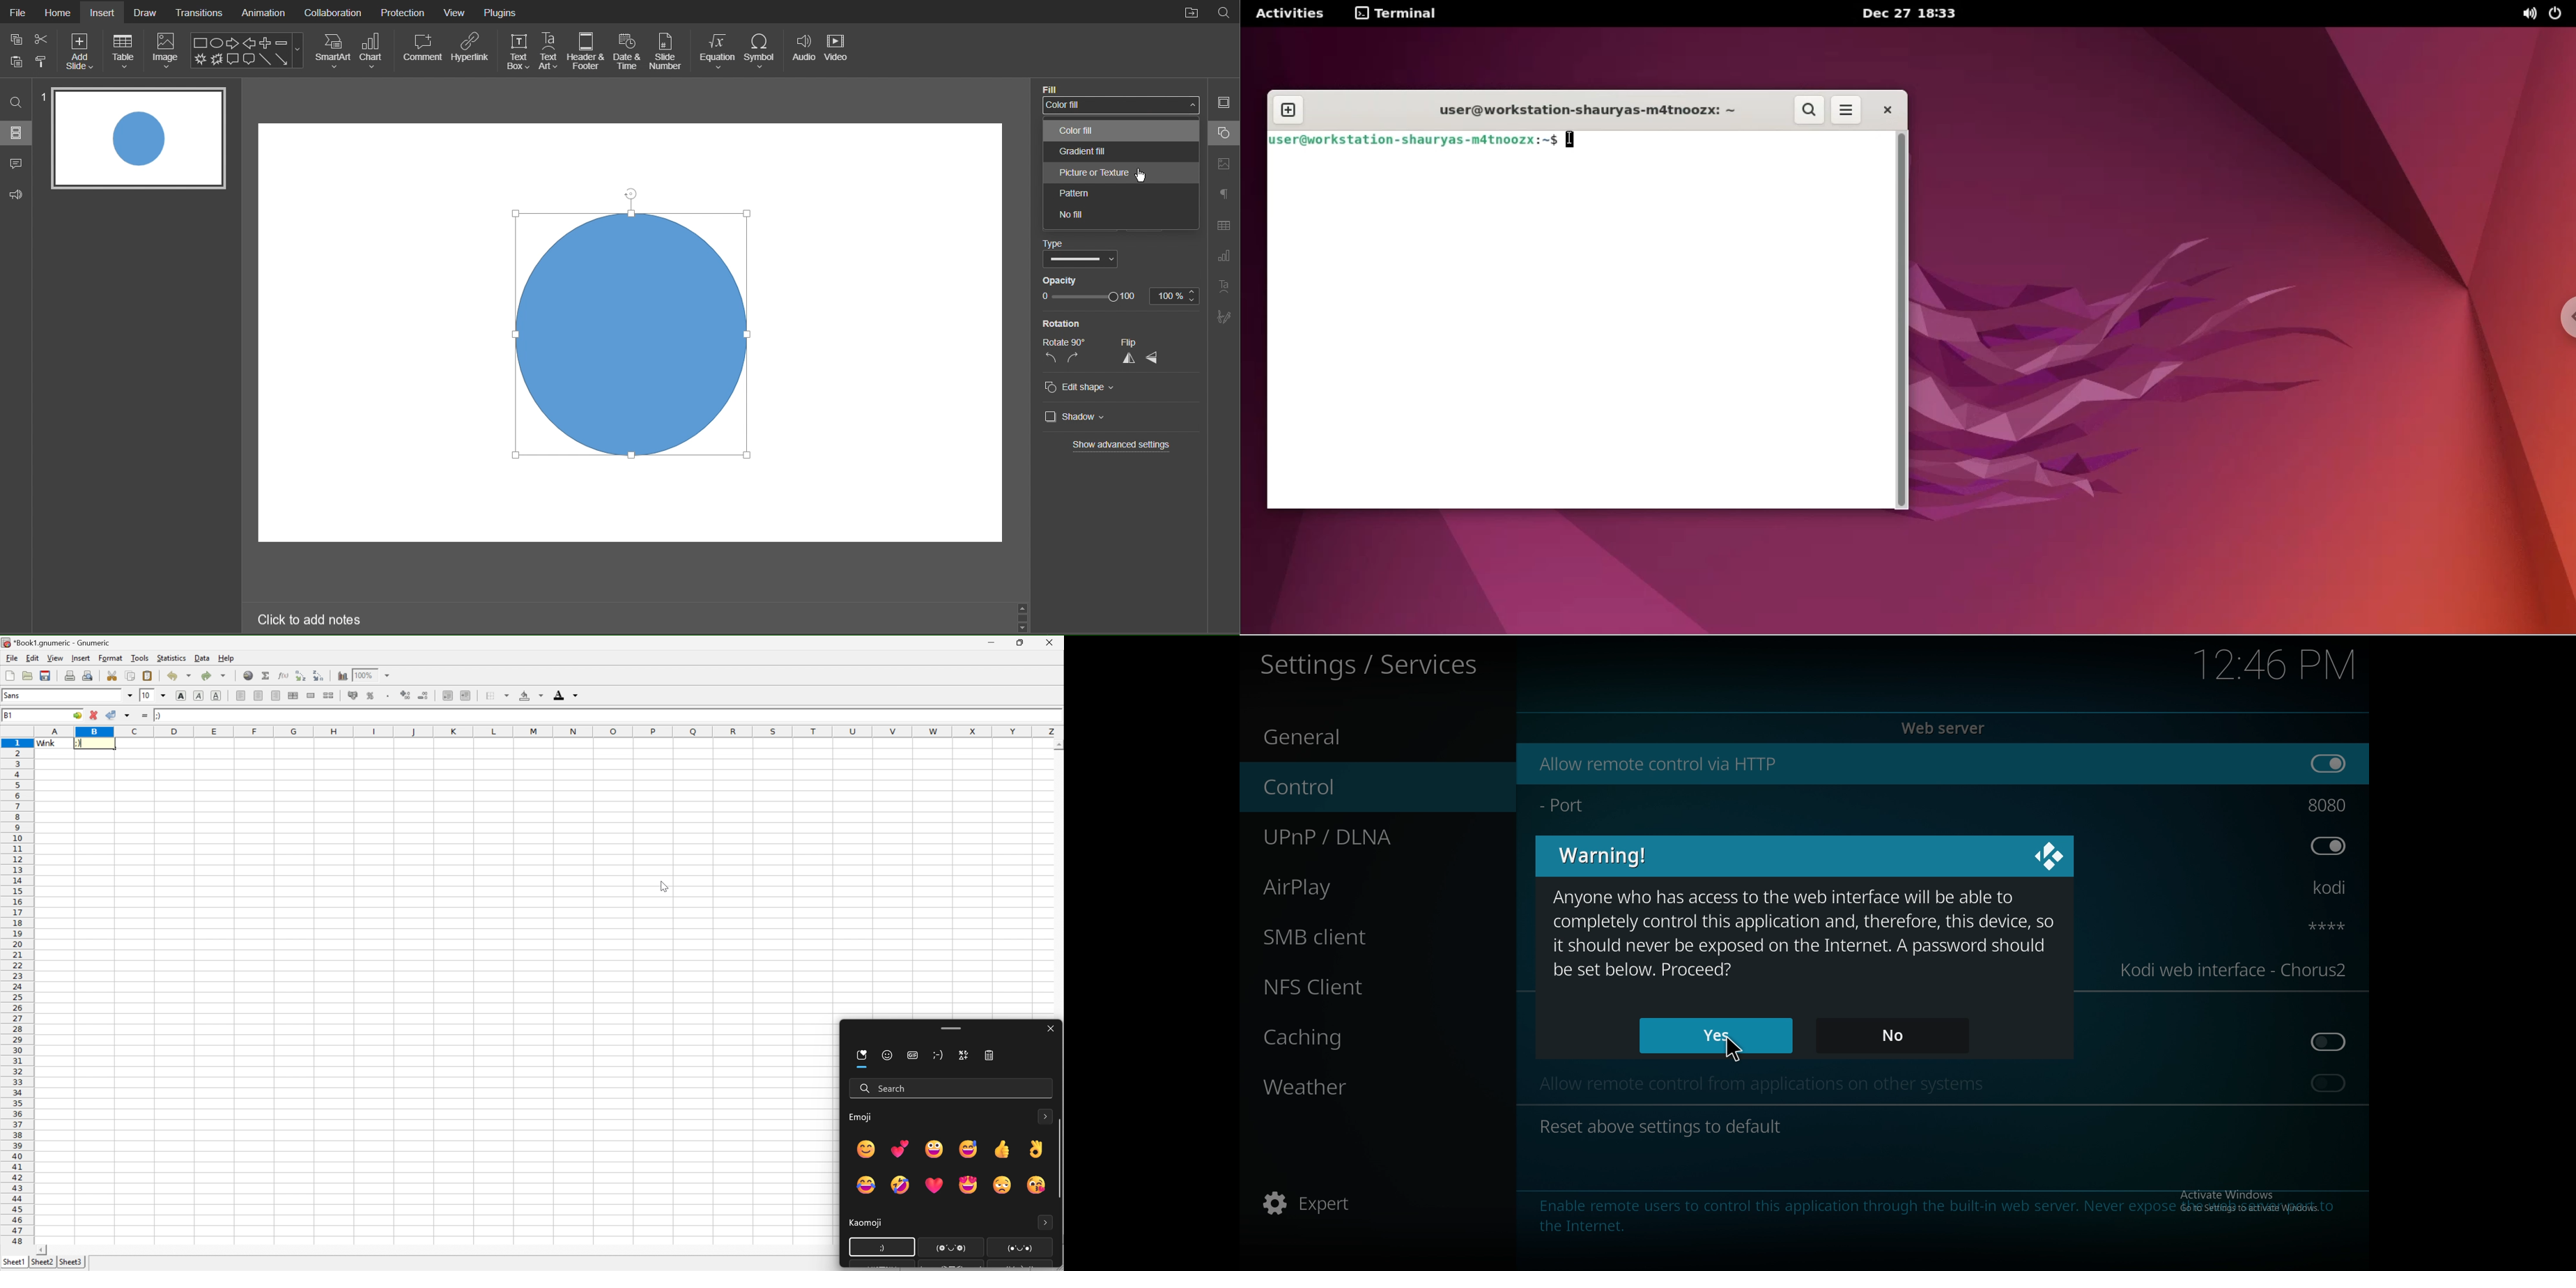  What do you see at coordinates (1361, 833) in the screenshot?
I see `upnp/dlna` at bounding box center [1361, 833].